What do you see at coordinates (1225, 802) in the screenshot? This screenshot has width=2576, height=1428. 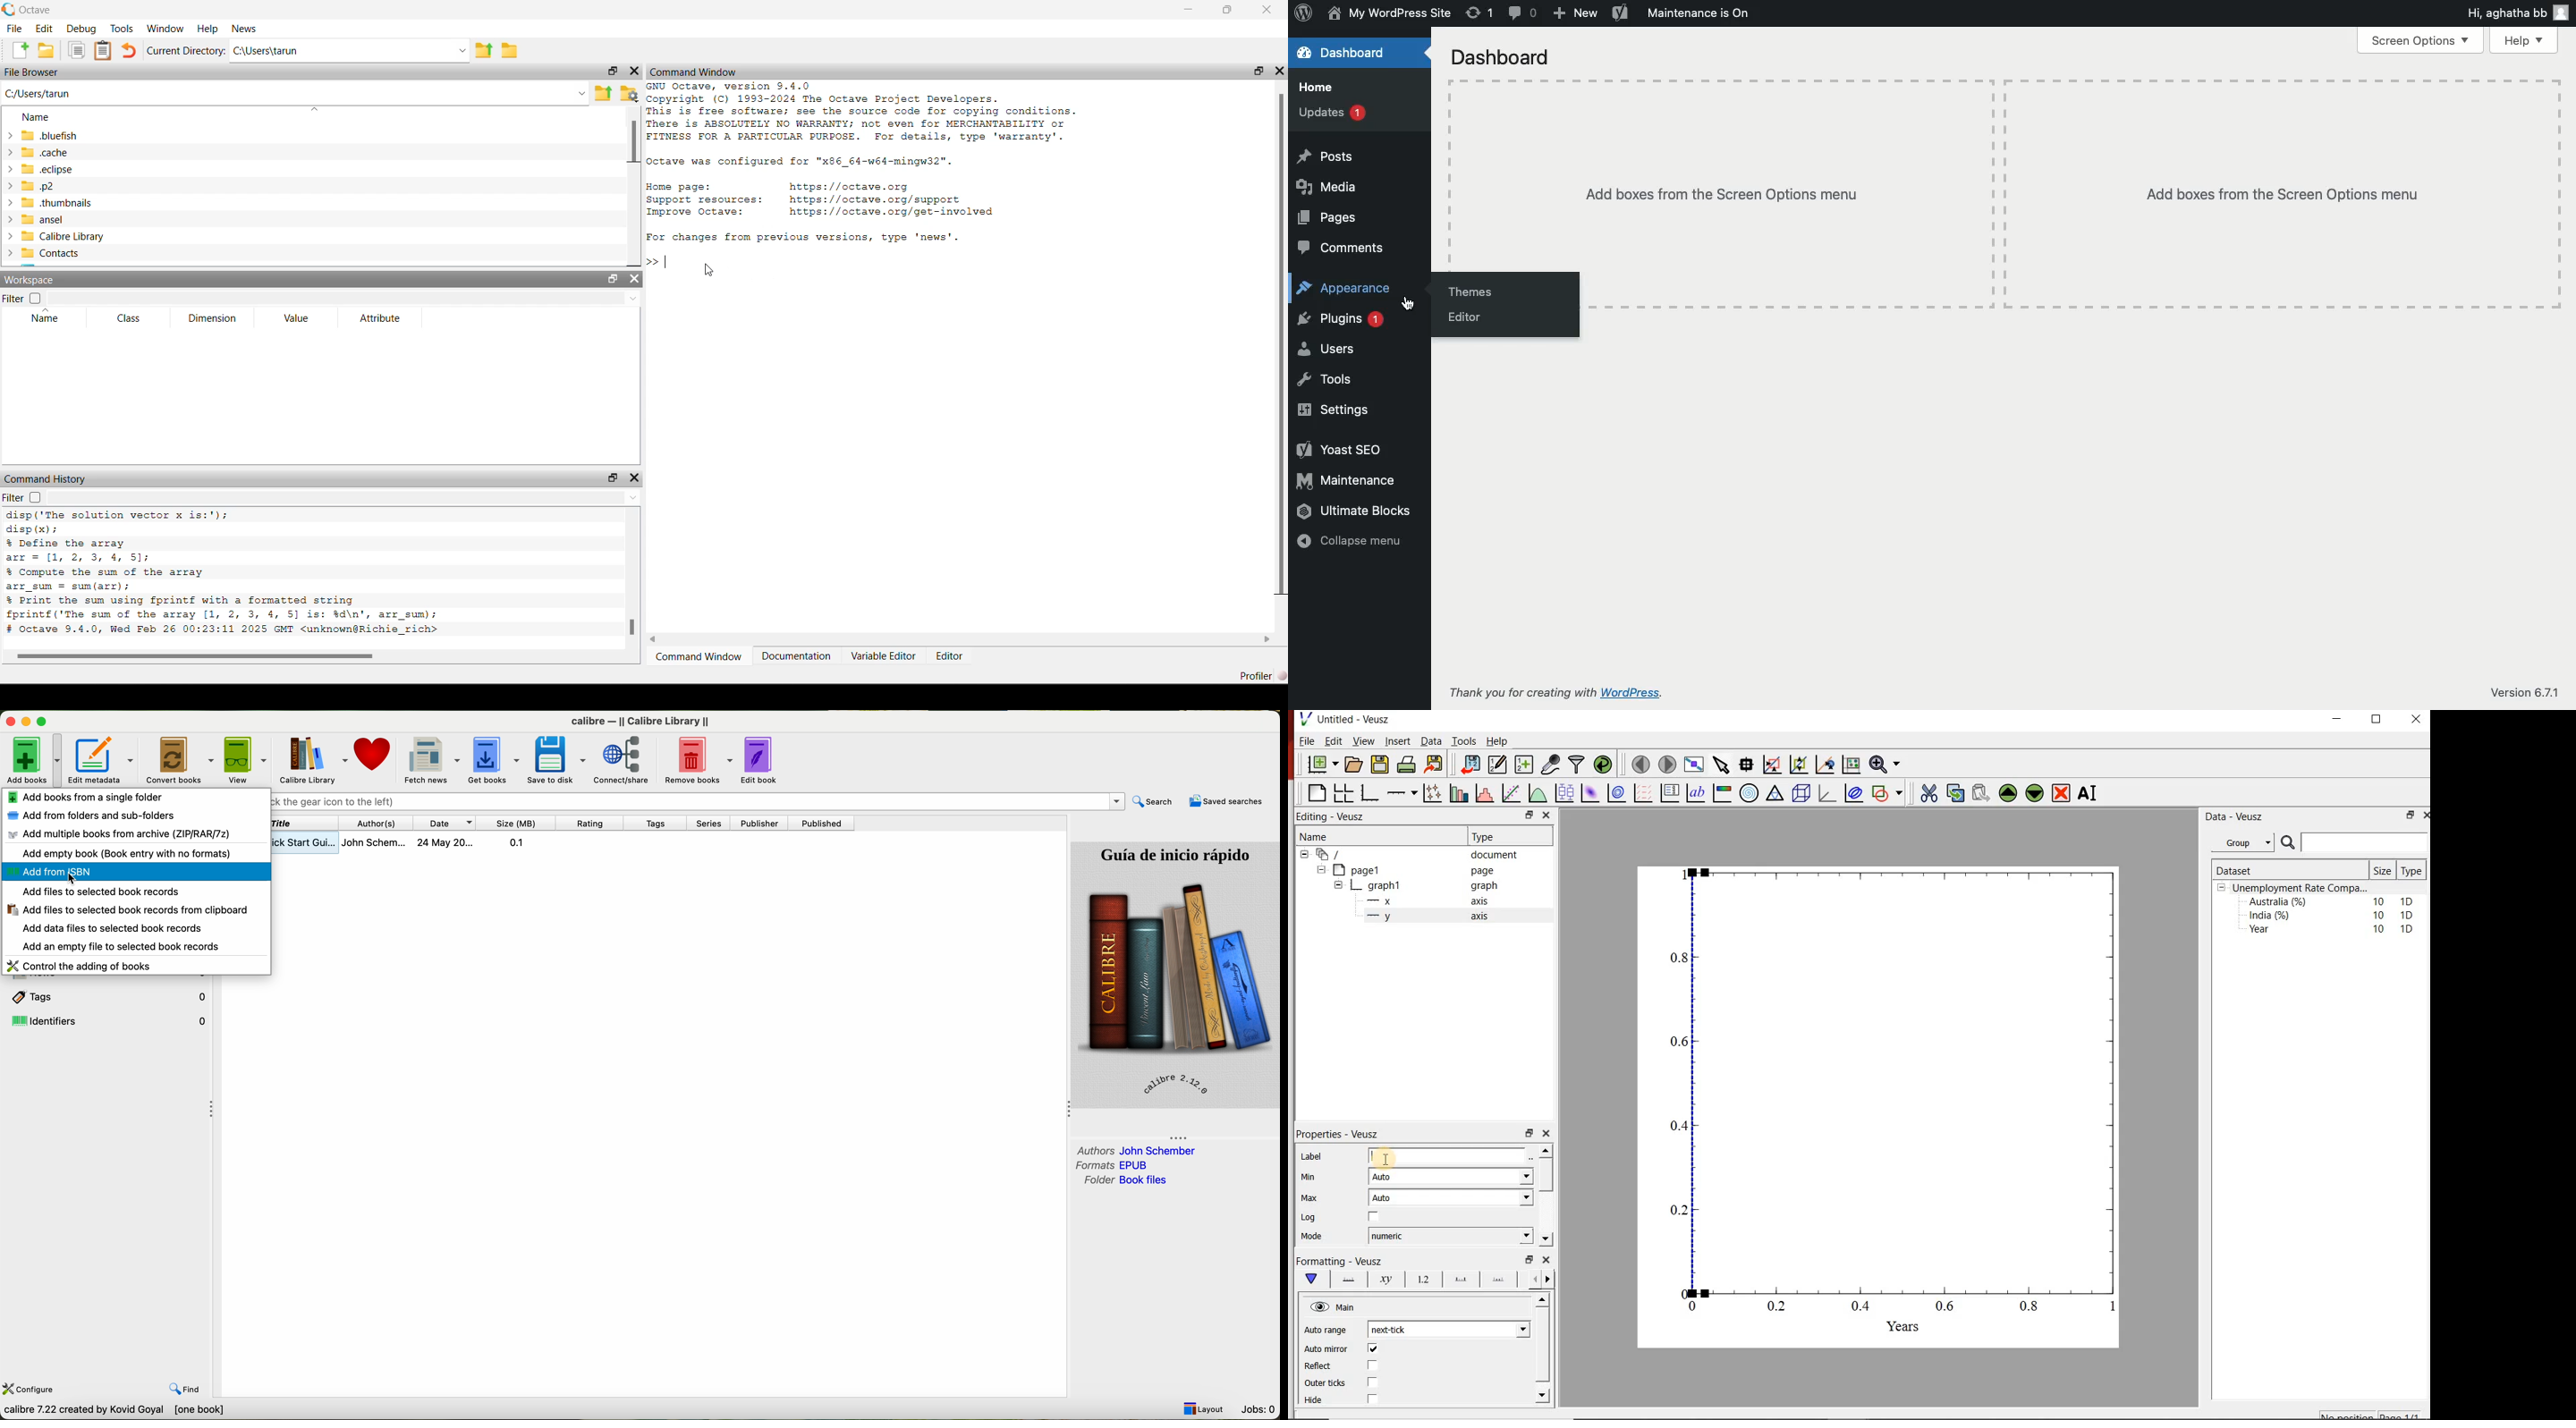 I see `saved searches` at bounding box center [1225, 802].